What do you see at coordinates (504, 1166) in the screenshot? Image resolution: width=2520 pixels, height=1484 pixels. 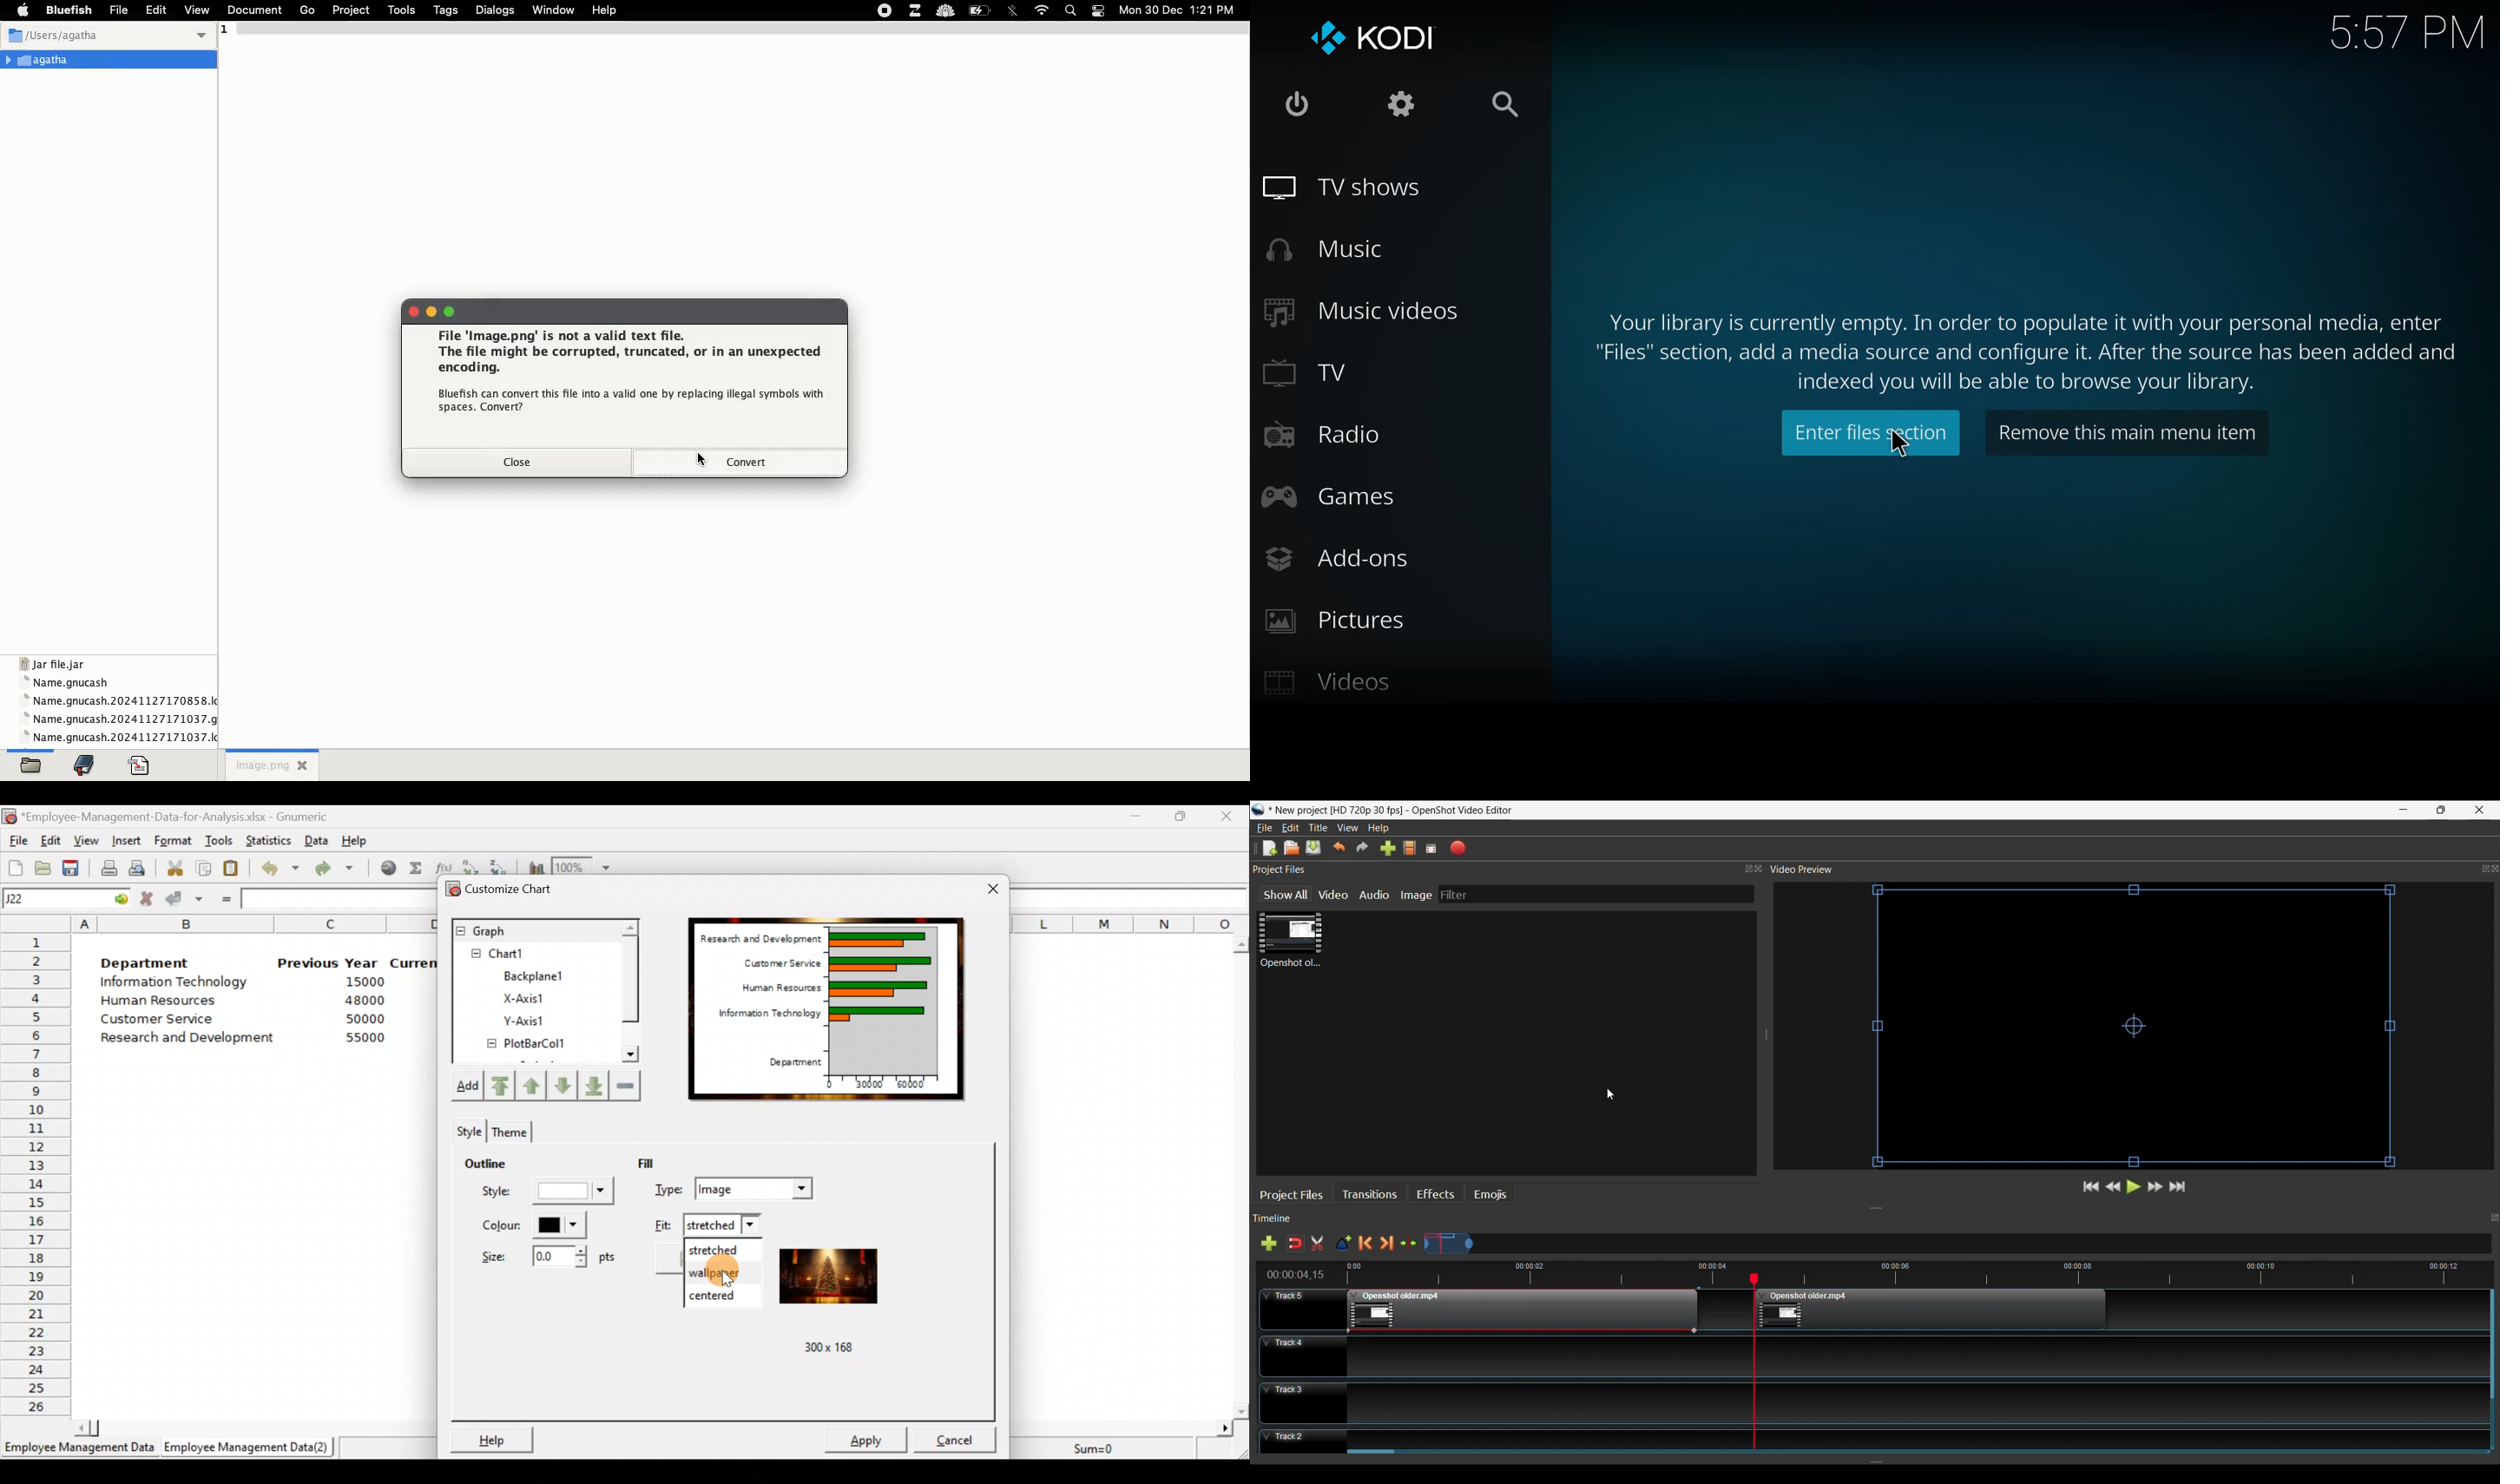 I see `Outline` at bounding box center [504, 1166].